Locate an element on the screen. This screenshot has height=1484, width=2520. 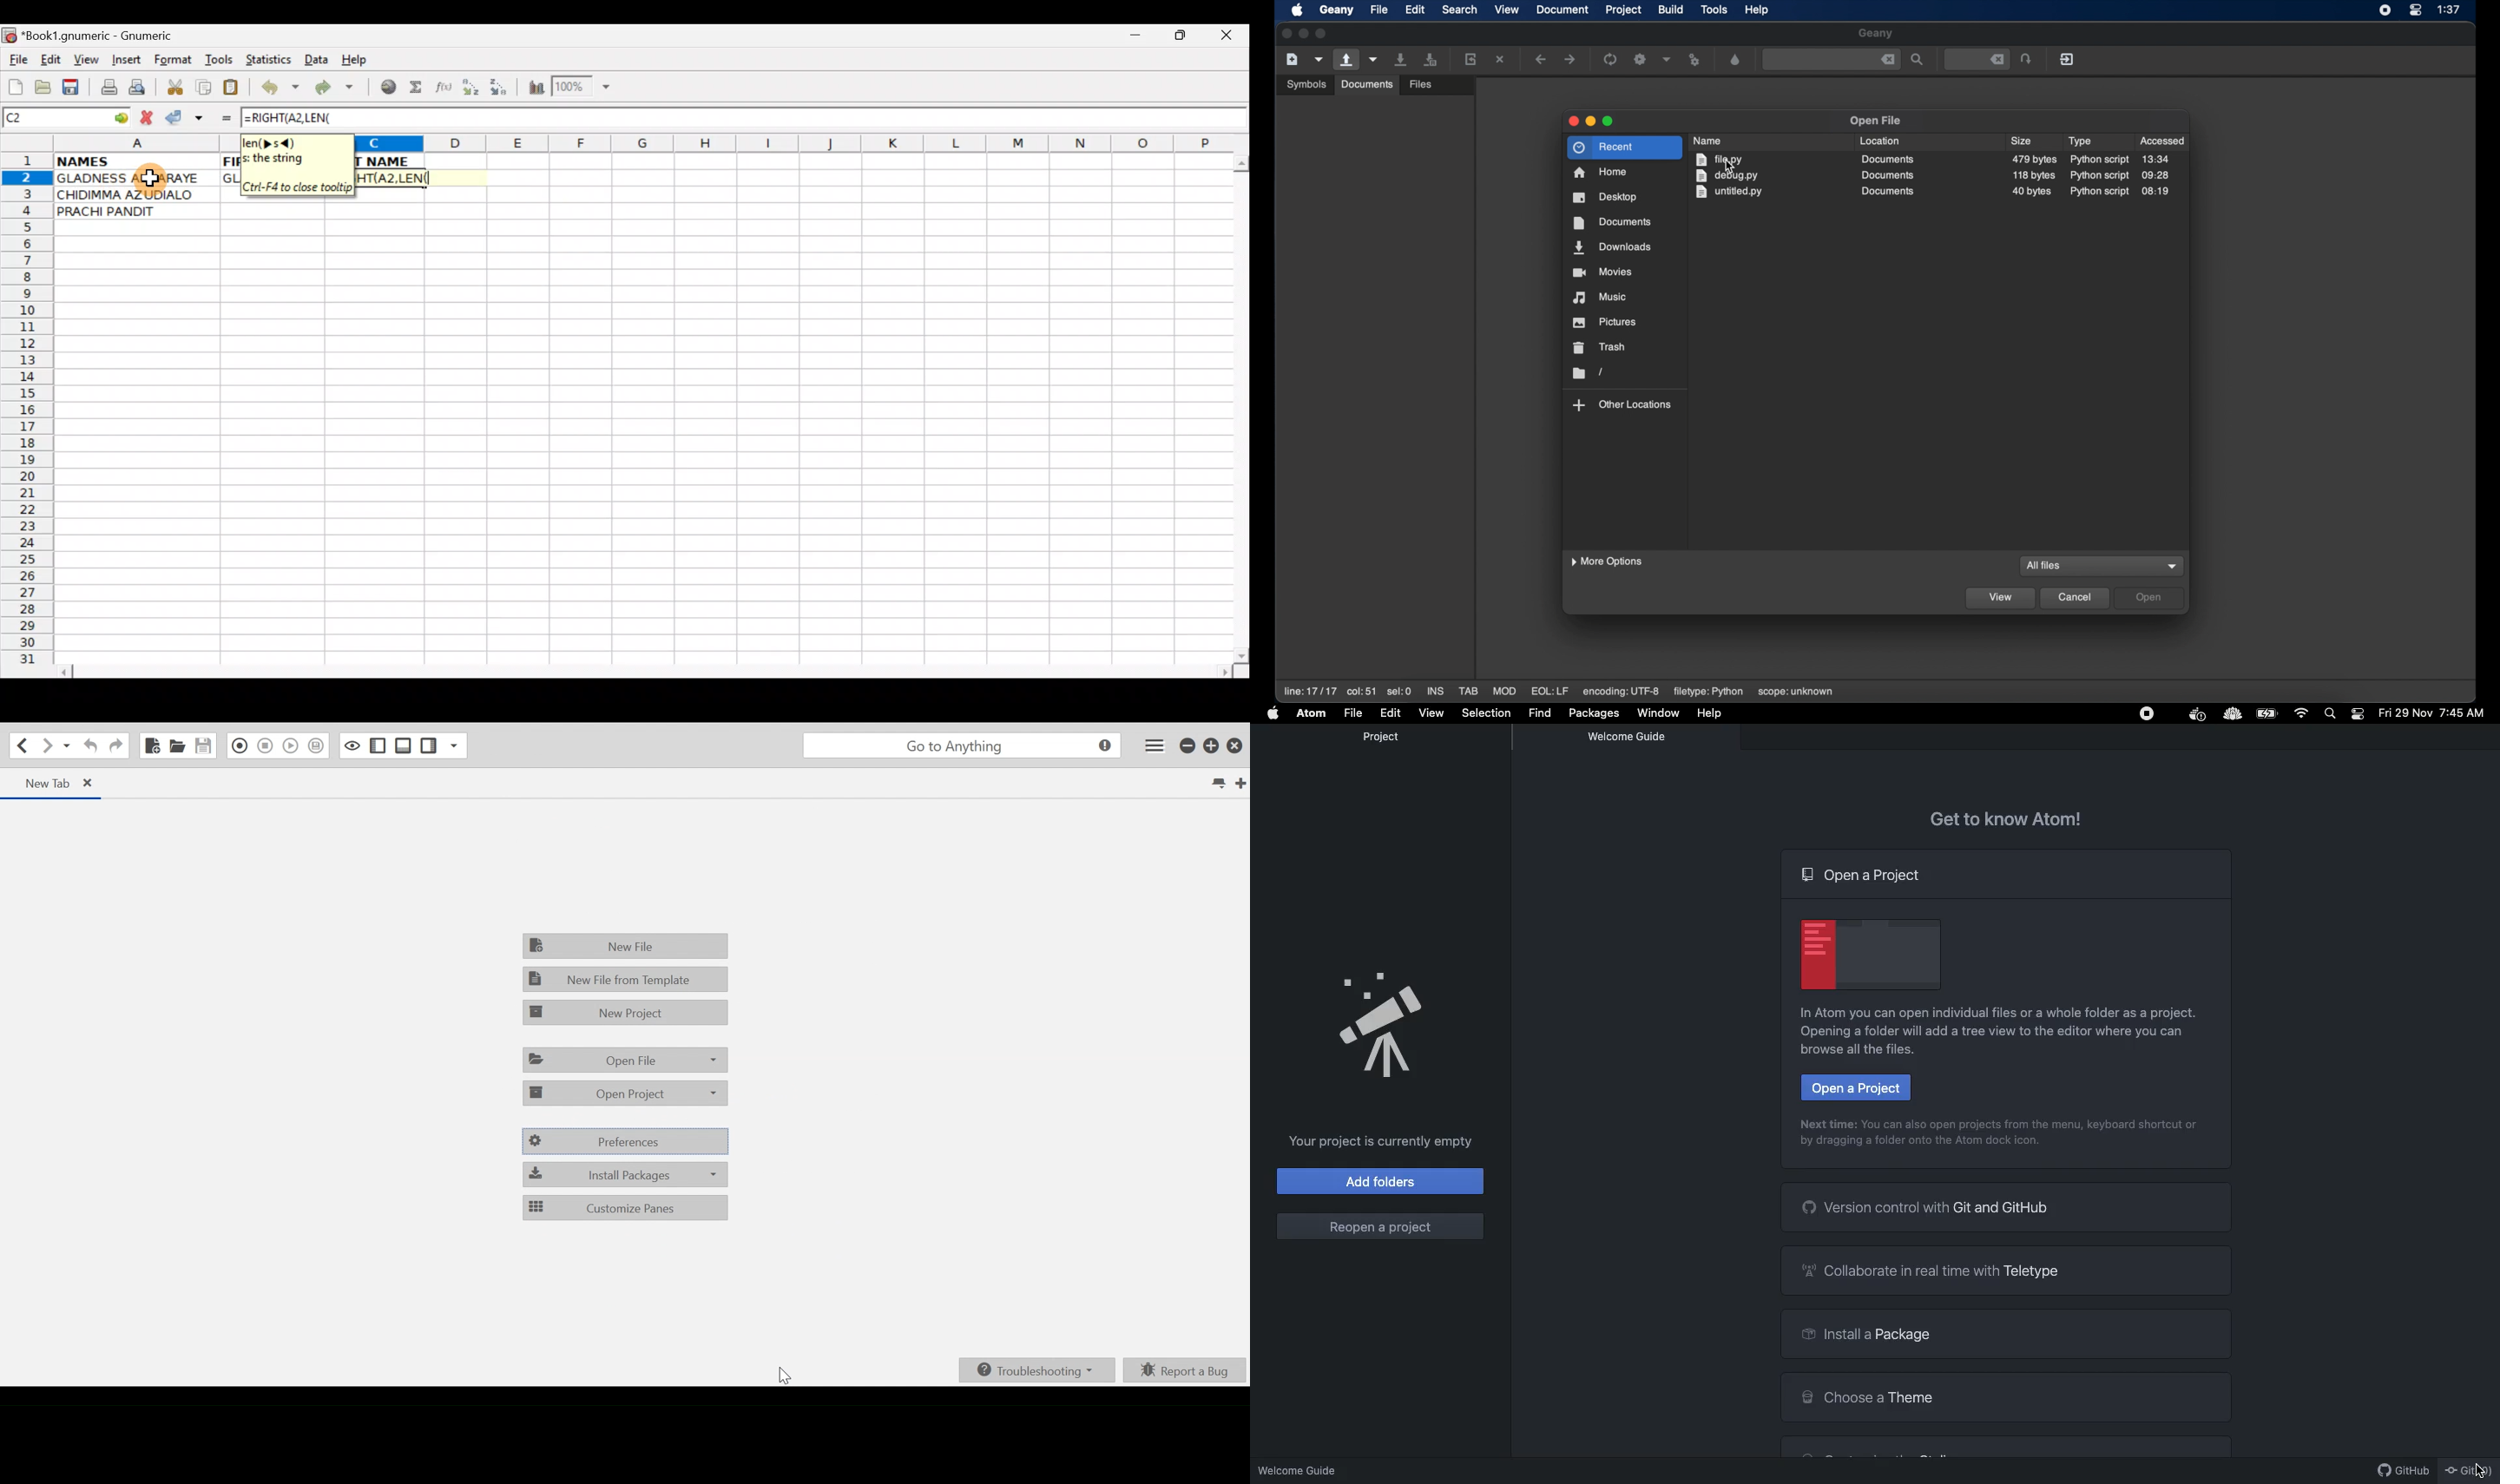
Git (0) is located at coordinates (2469, 1470).